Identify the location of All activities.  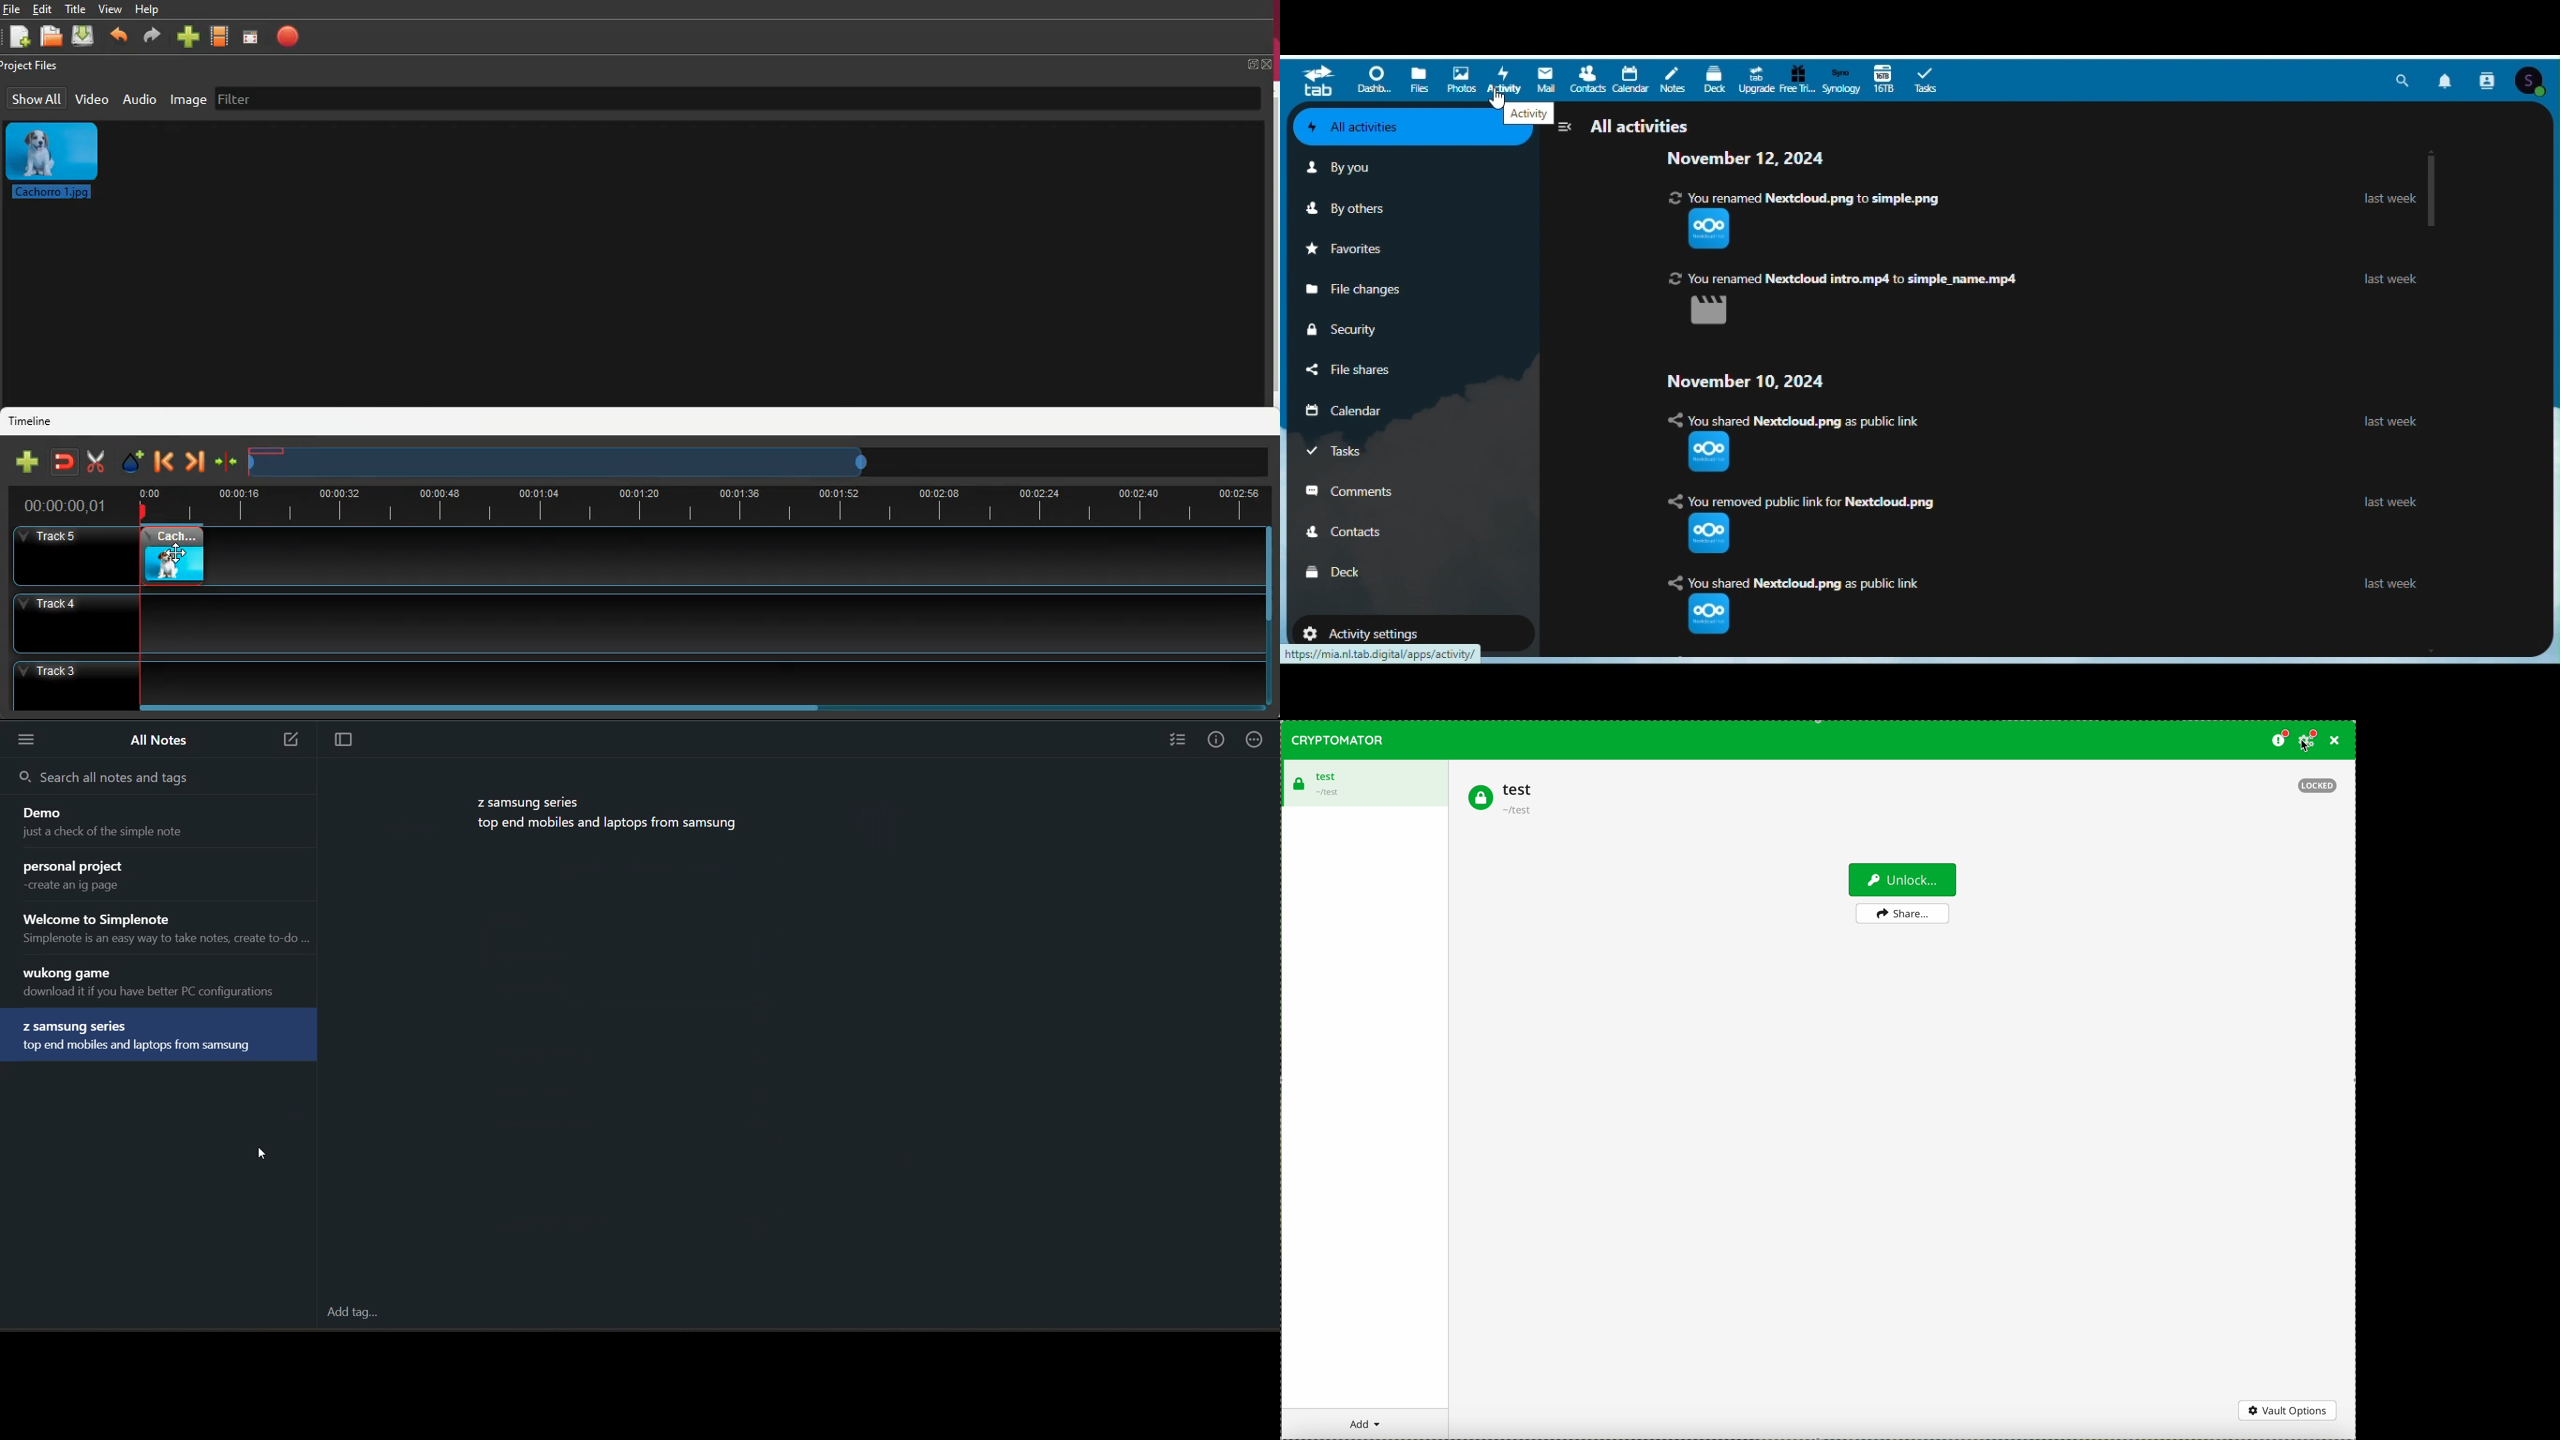
(1383, 128).